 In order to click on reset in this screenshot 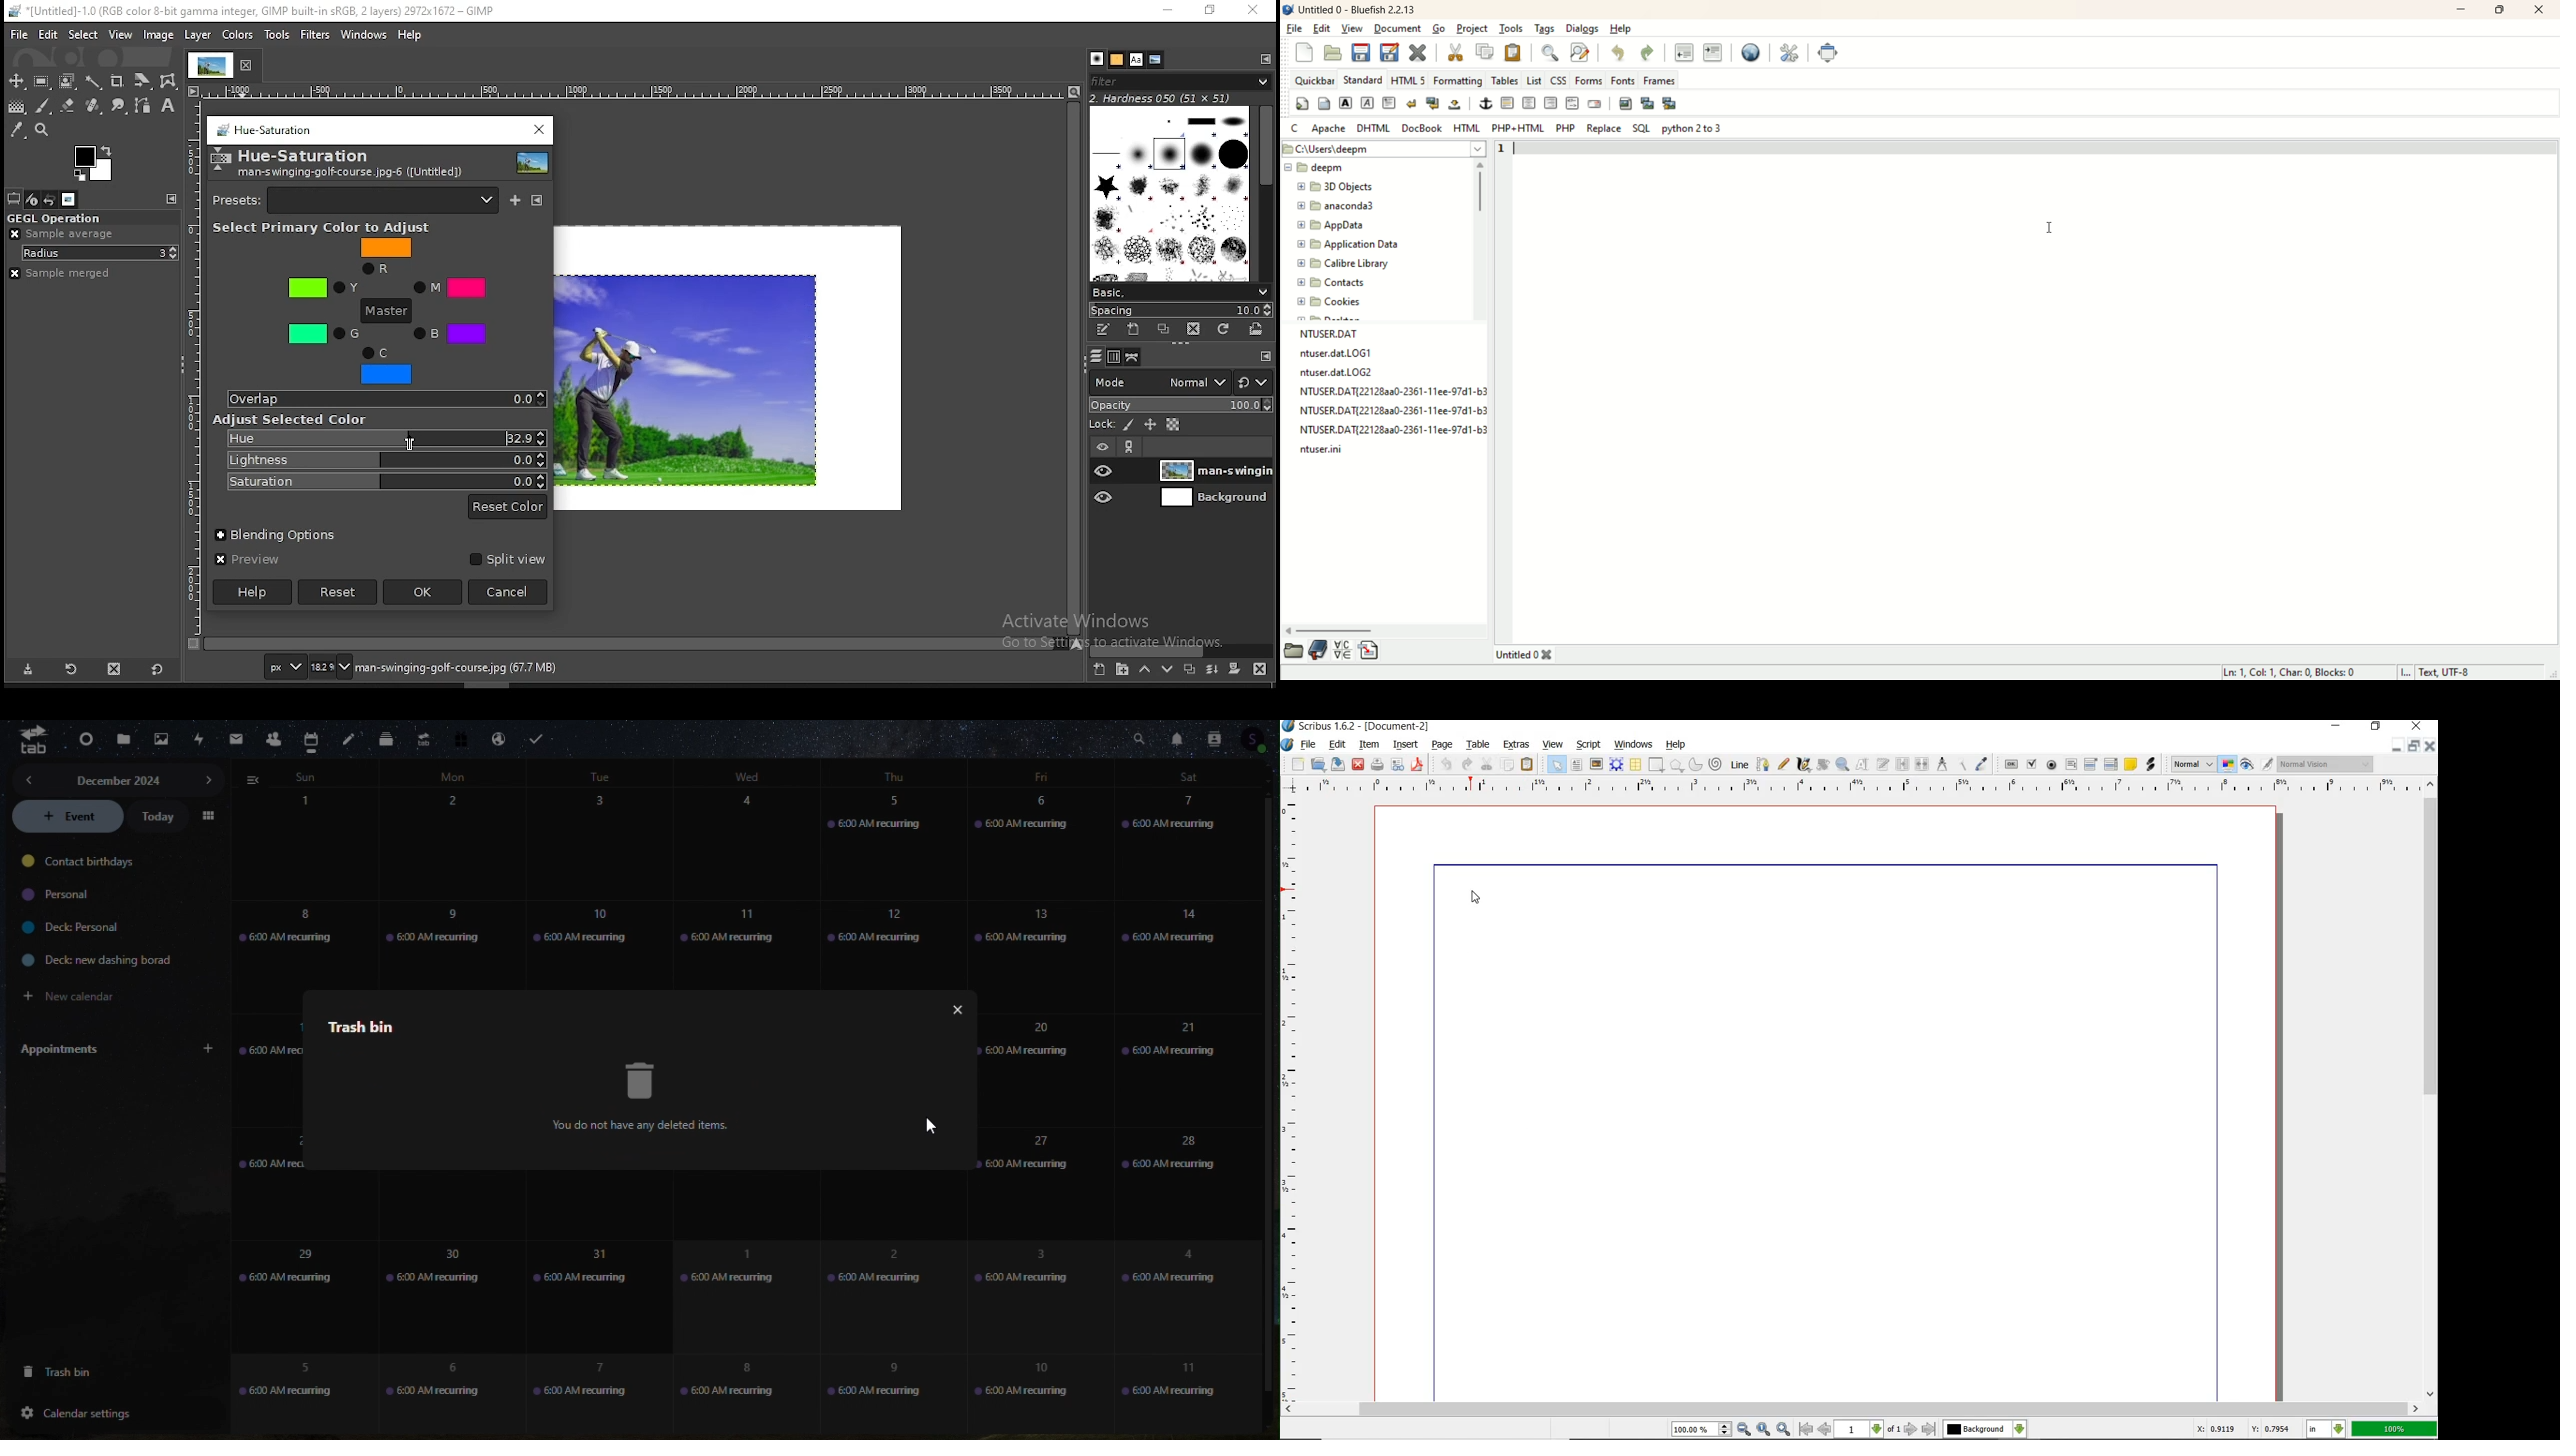, I will do `click(336, 593)`.